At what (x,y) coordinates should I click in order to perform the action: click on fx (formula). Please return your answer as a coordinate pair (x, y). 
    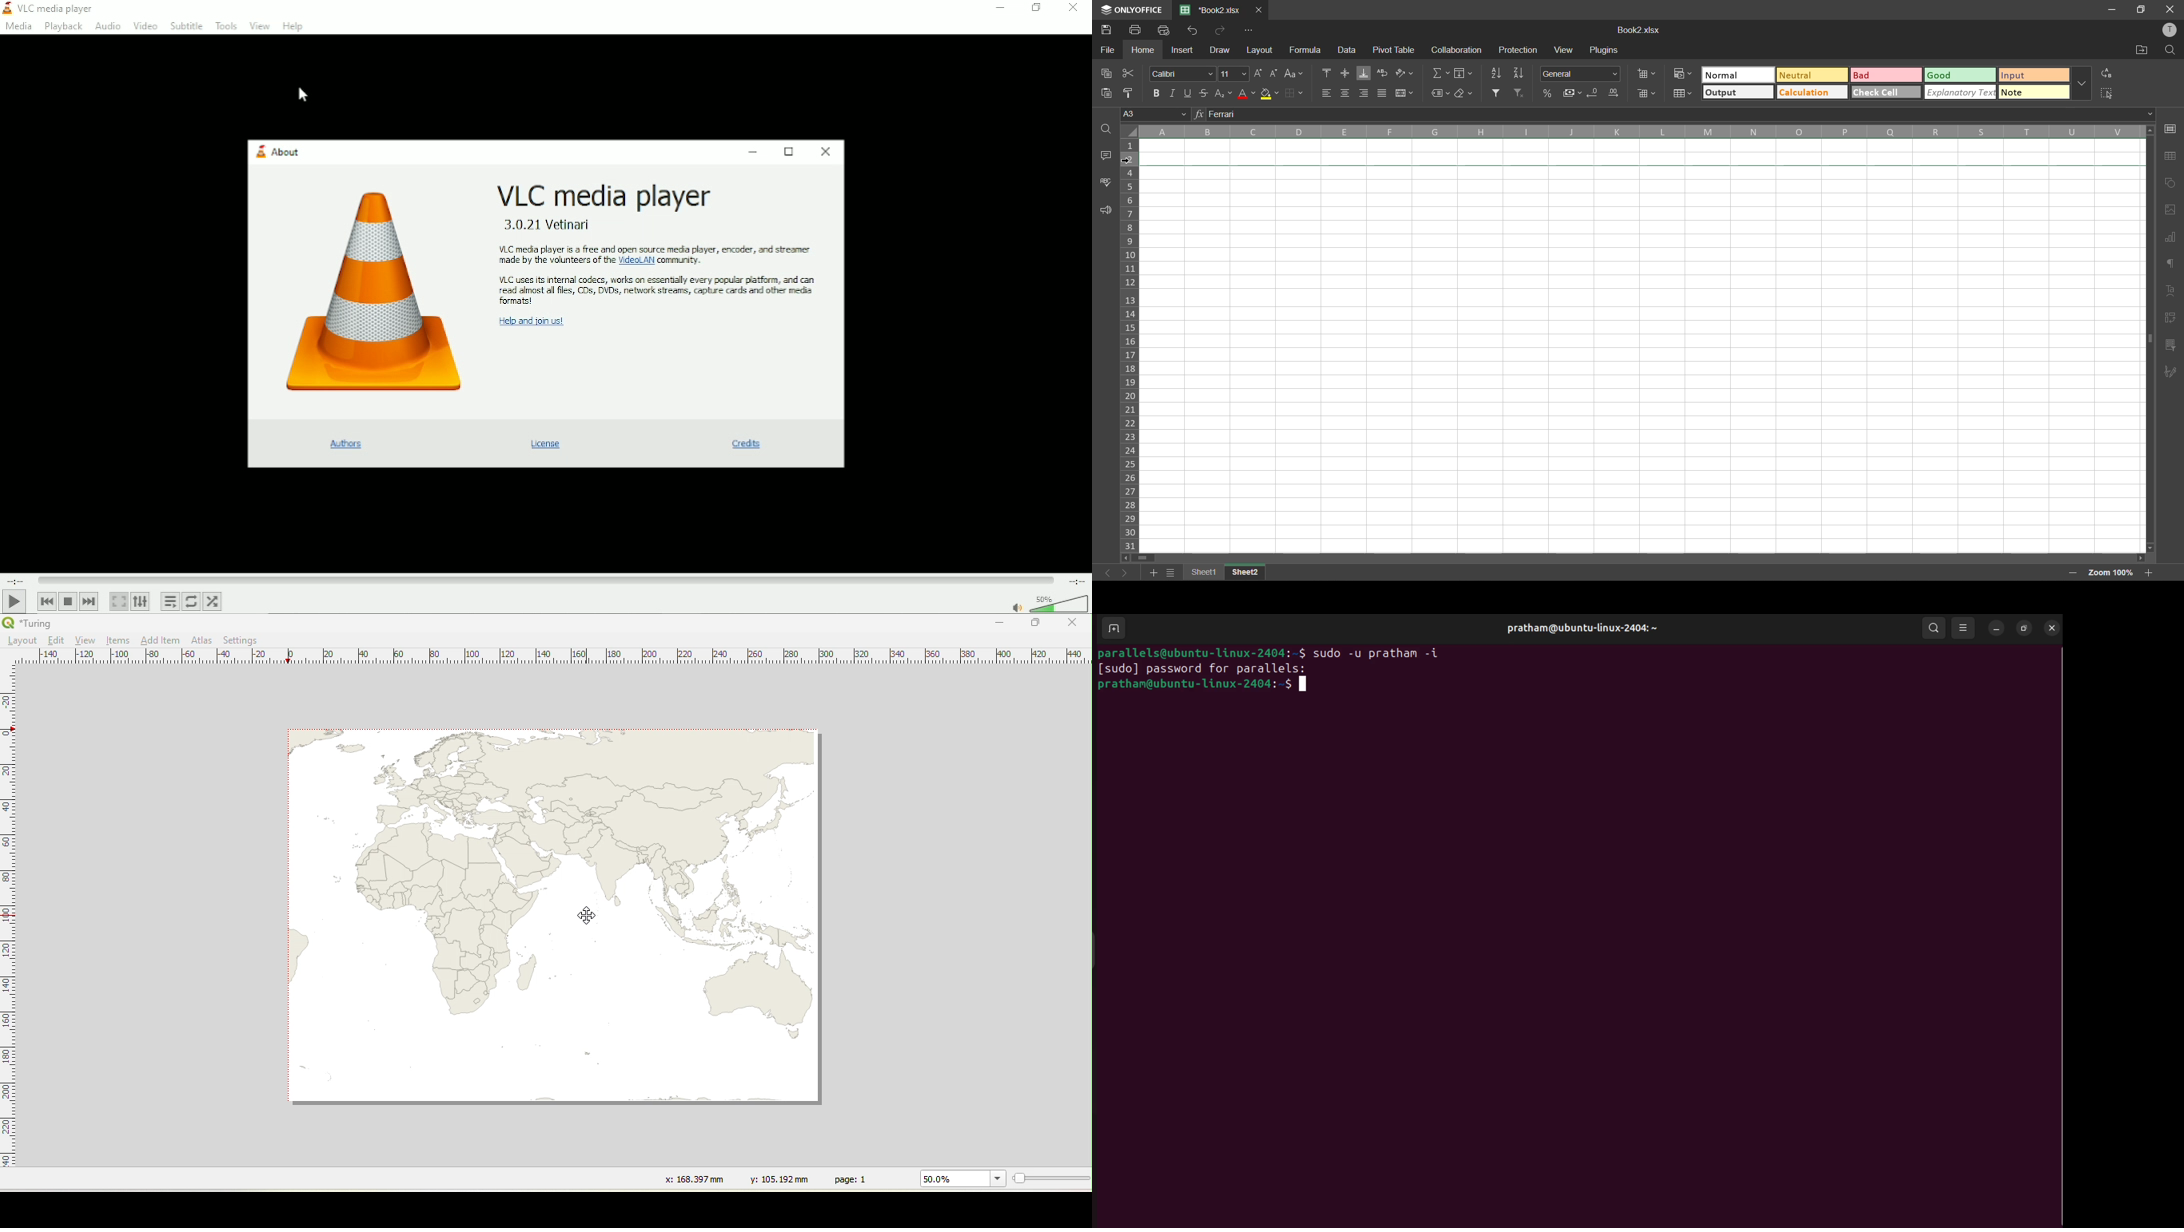
    Looking at the image, I should click on (1199, 114).